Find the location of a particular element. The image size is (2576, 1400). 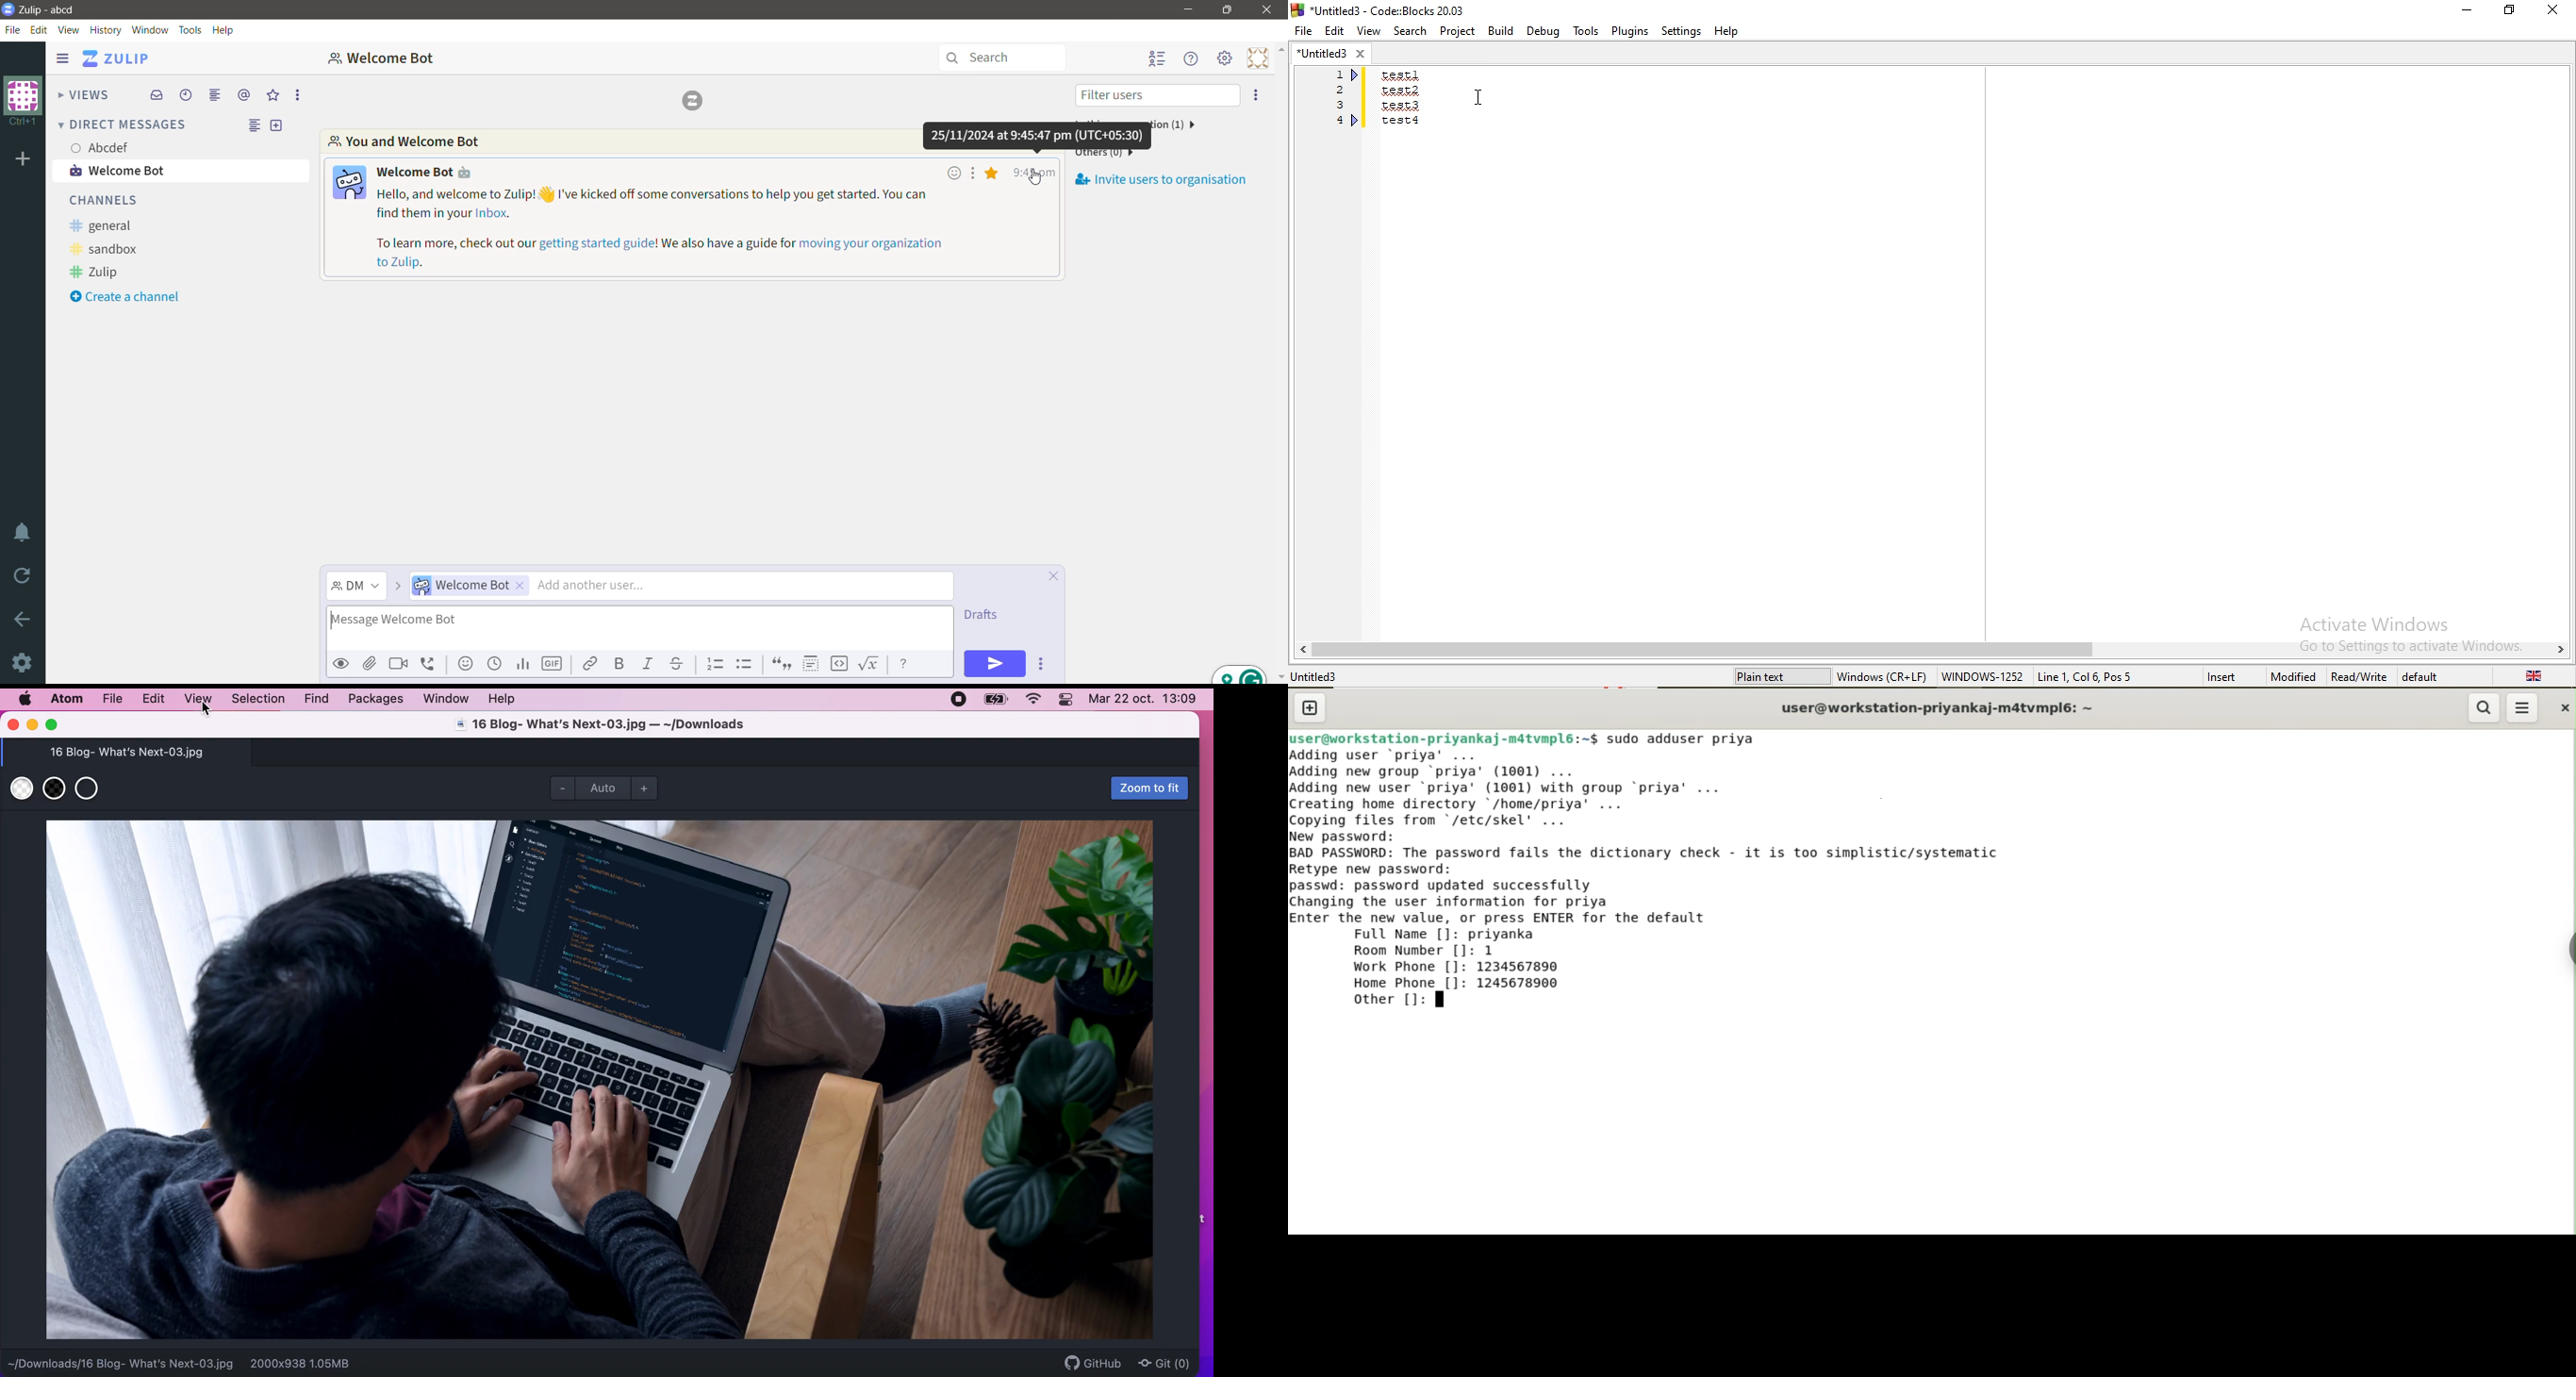

Invite users to organization is located at coordinates (1163, 176).